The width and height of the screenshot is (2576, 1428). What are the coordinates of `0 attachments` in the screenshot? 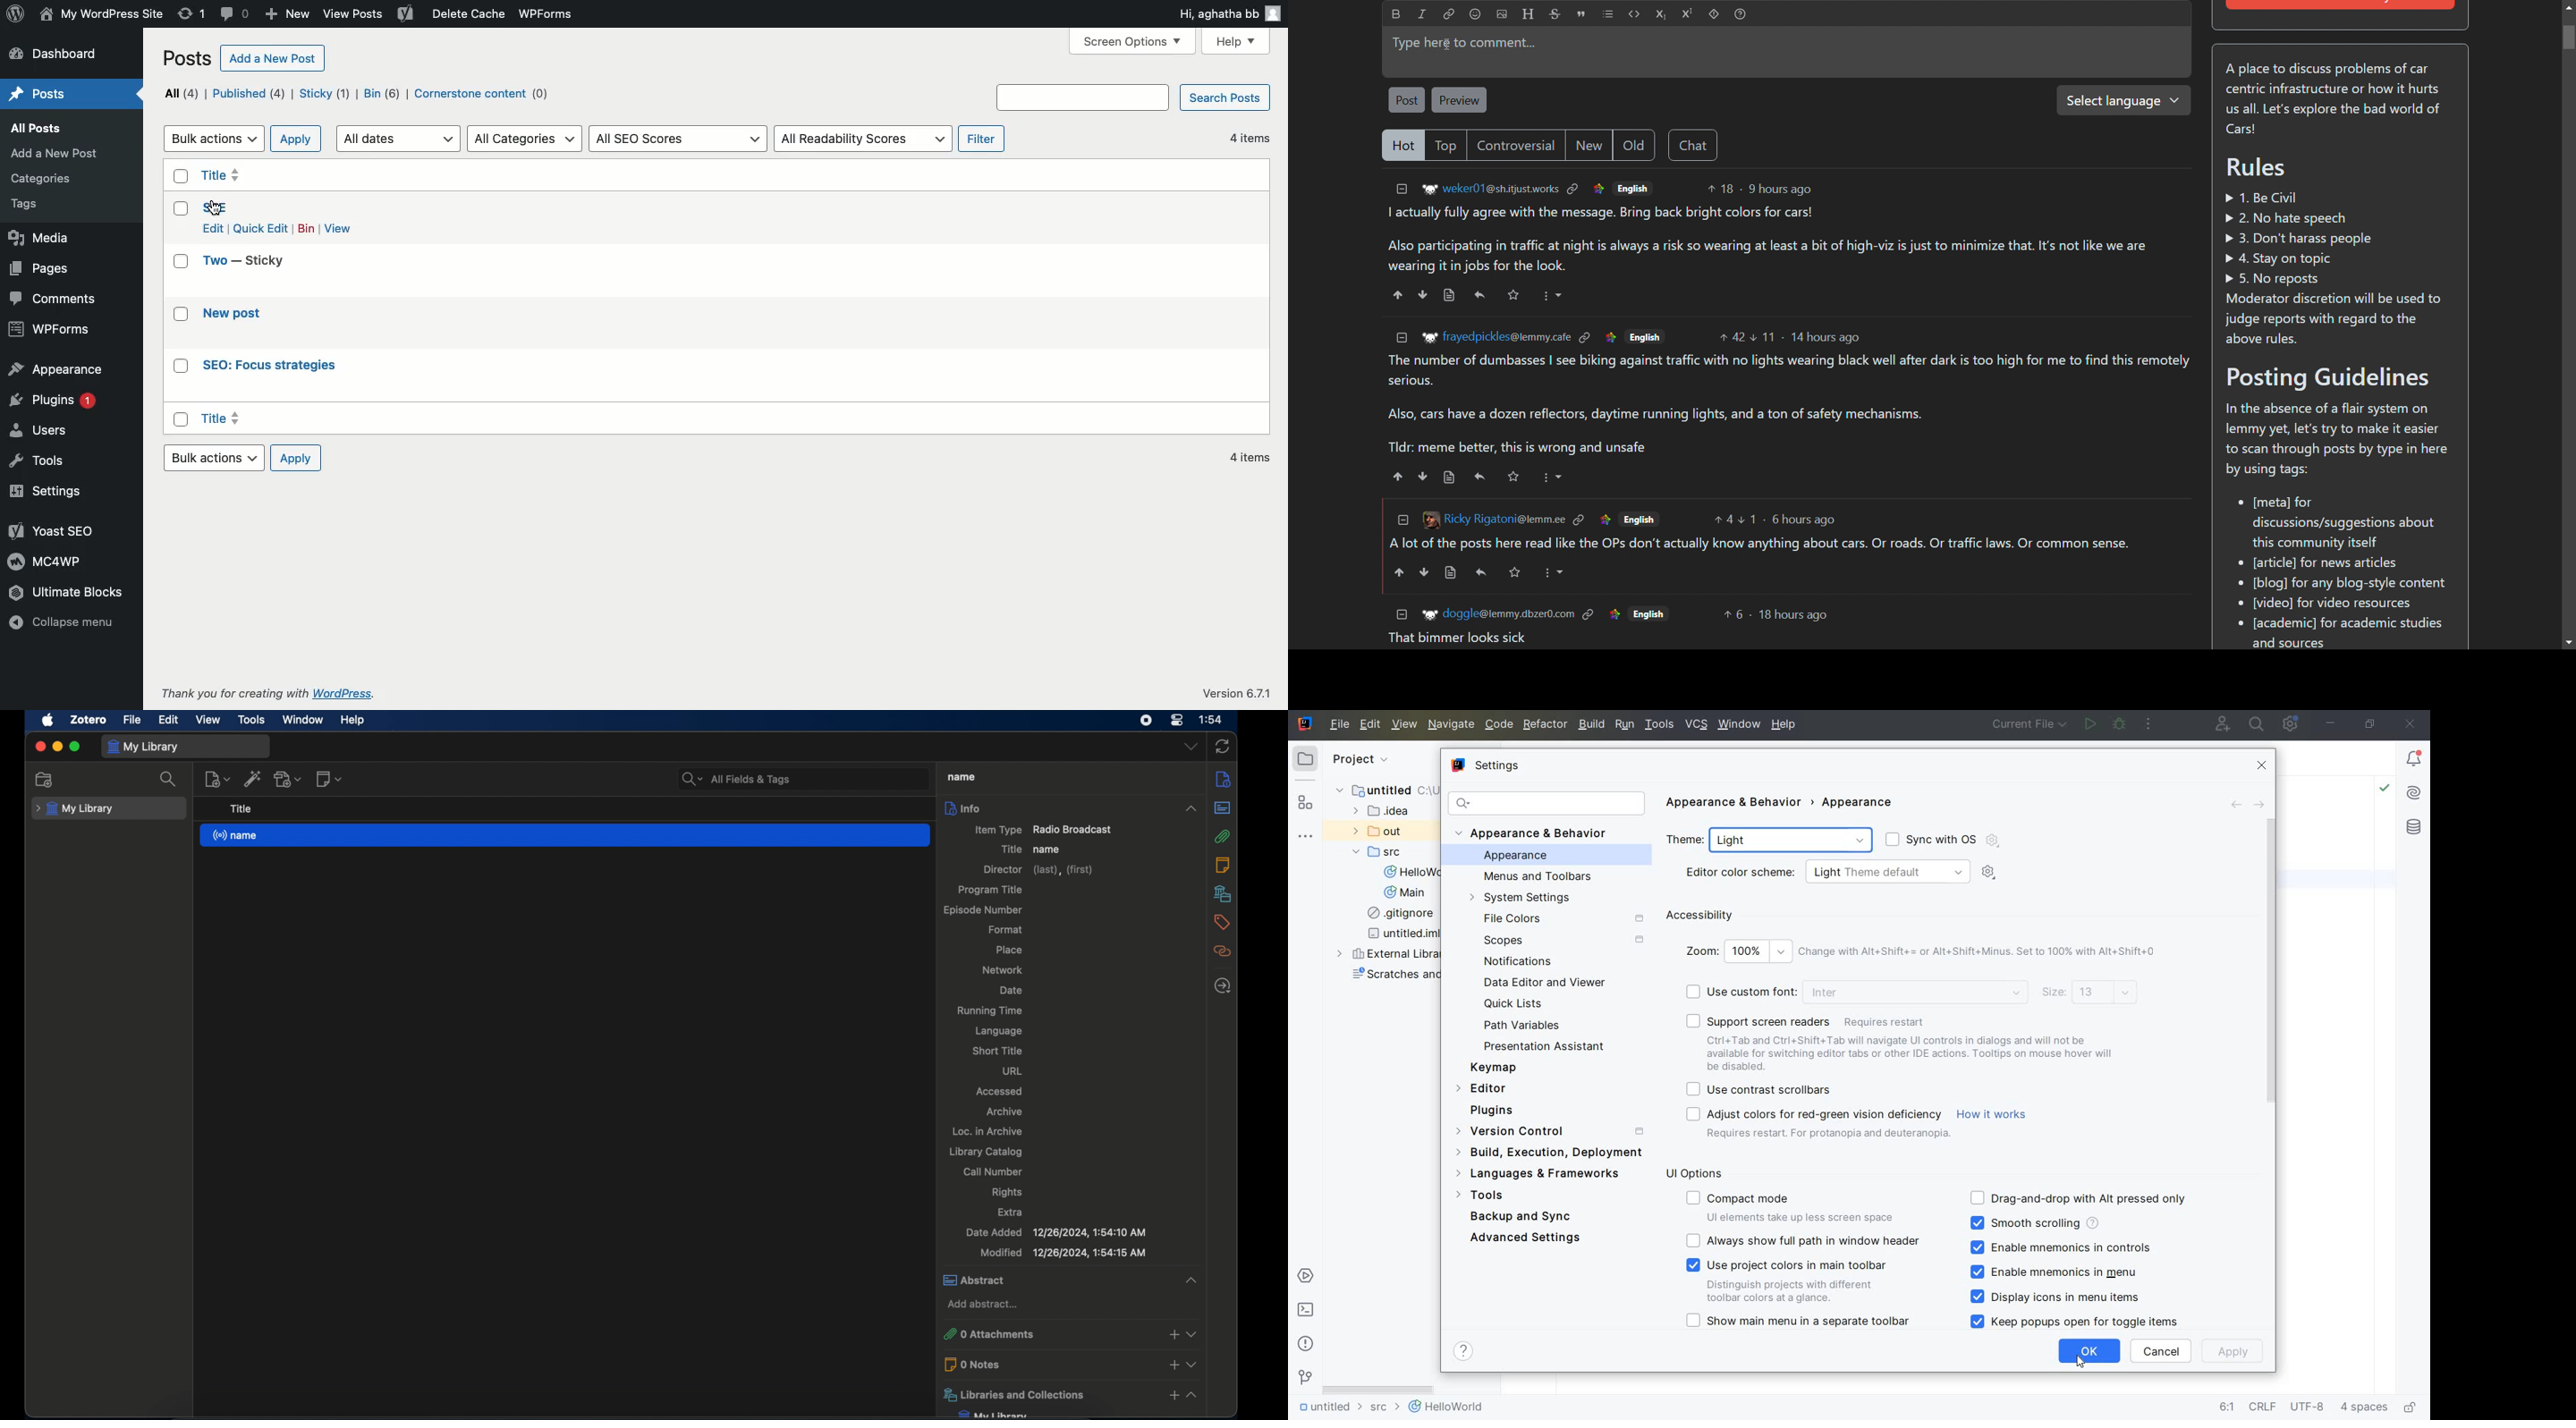 It's located at (1073, 1335).